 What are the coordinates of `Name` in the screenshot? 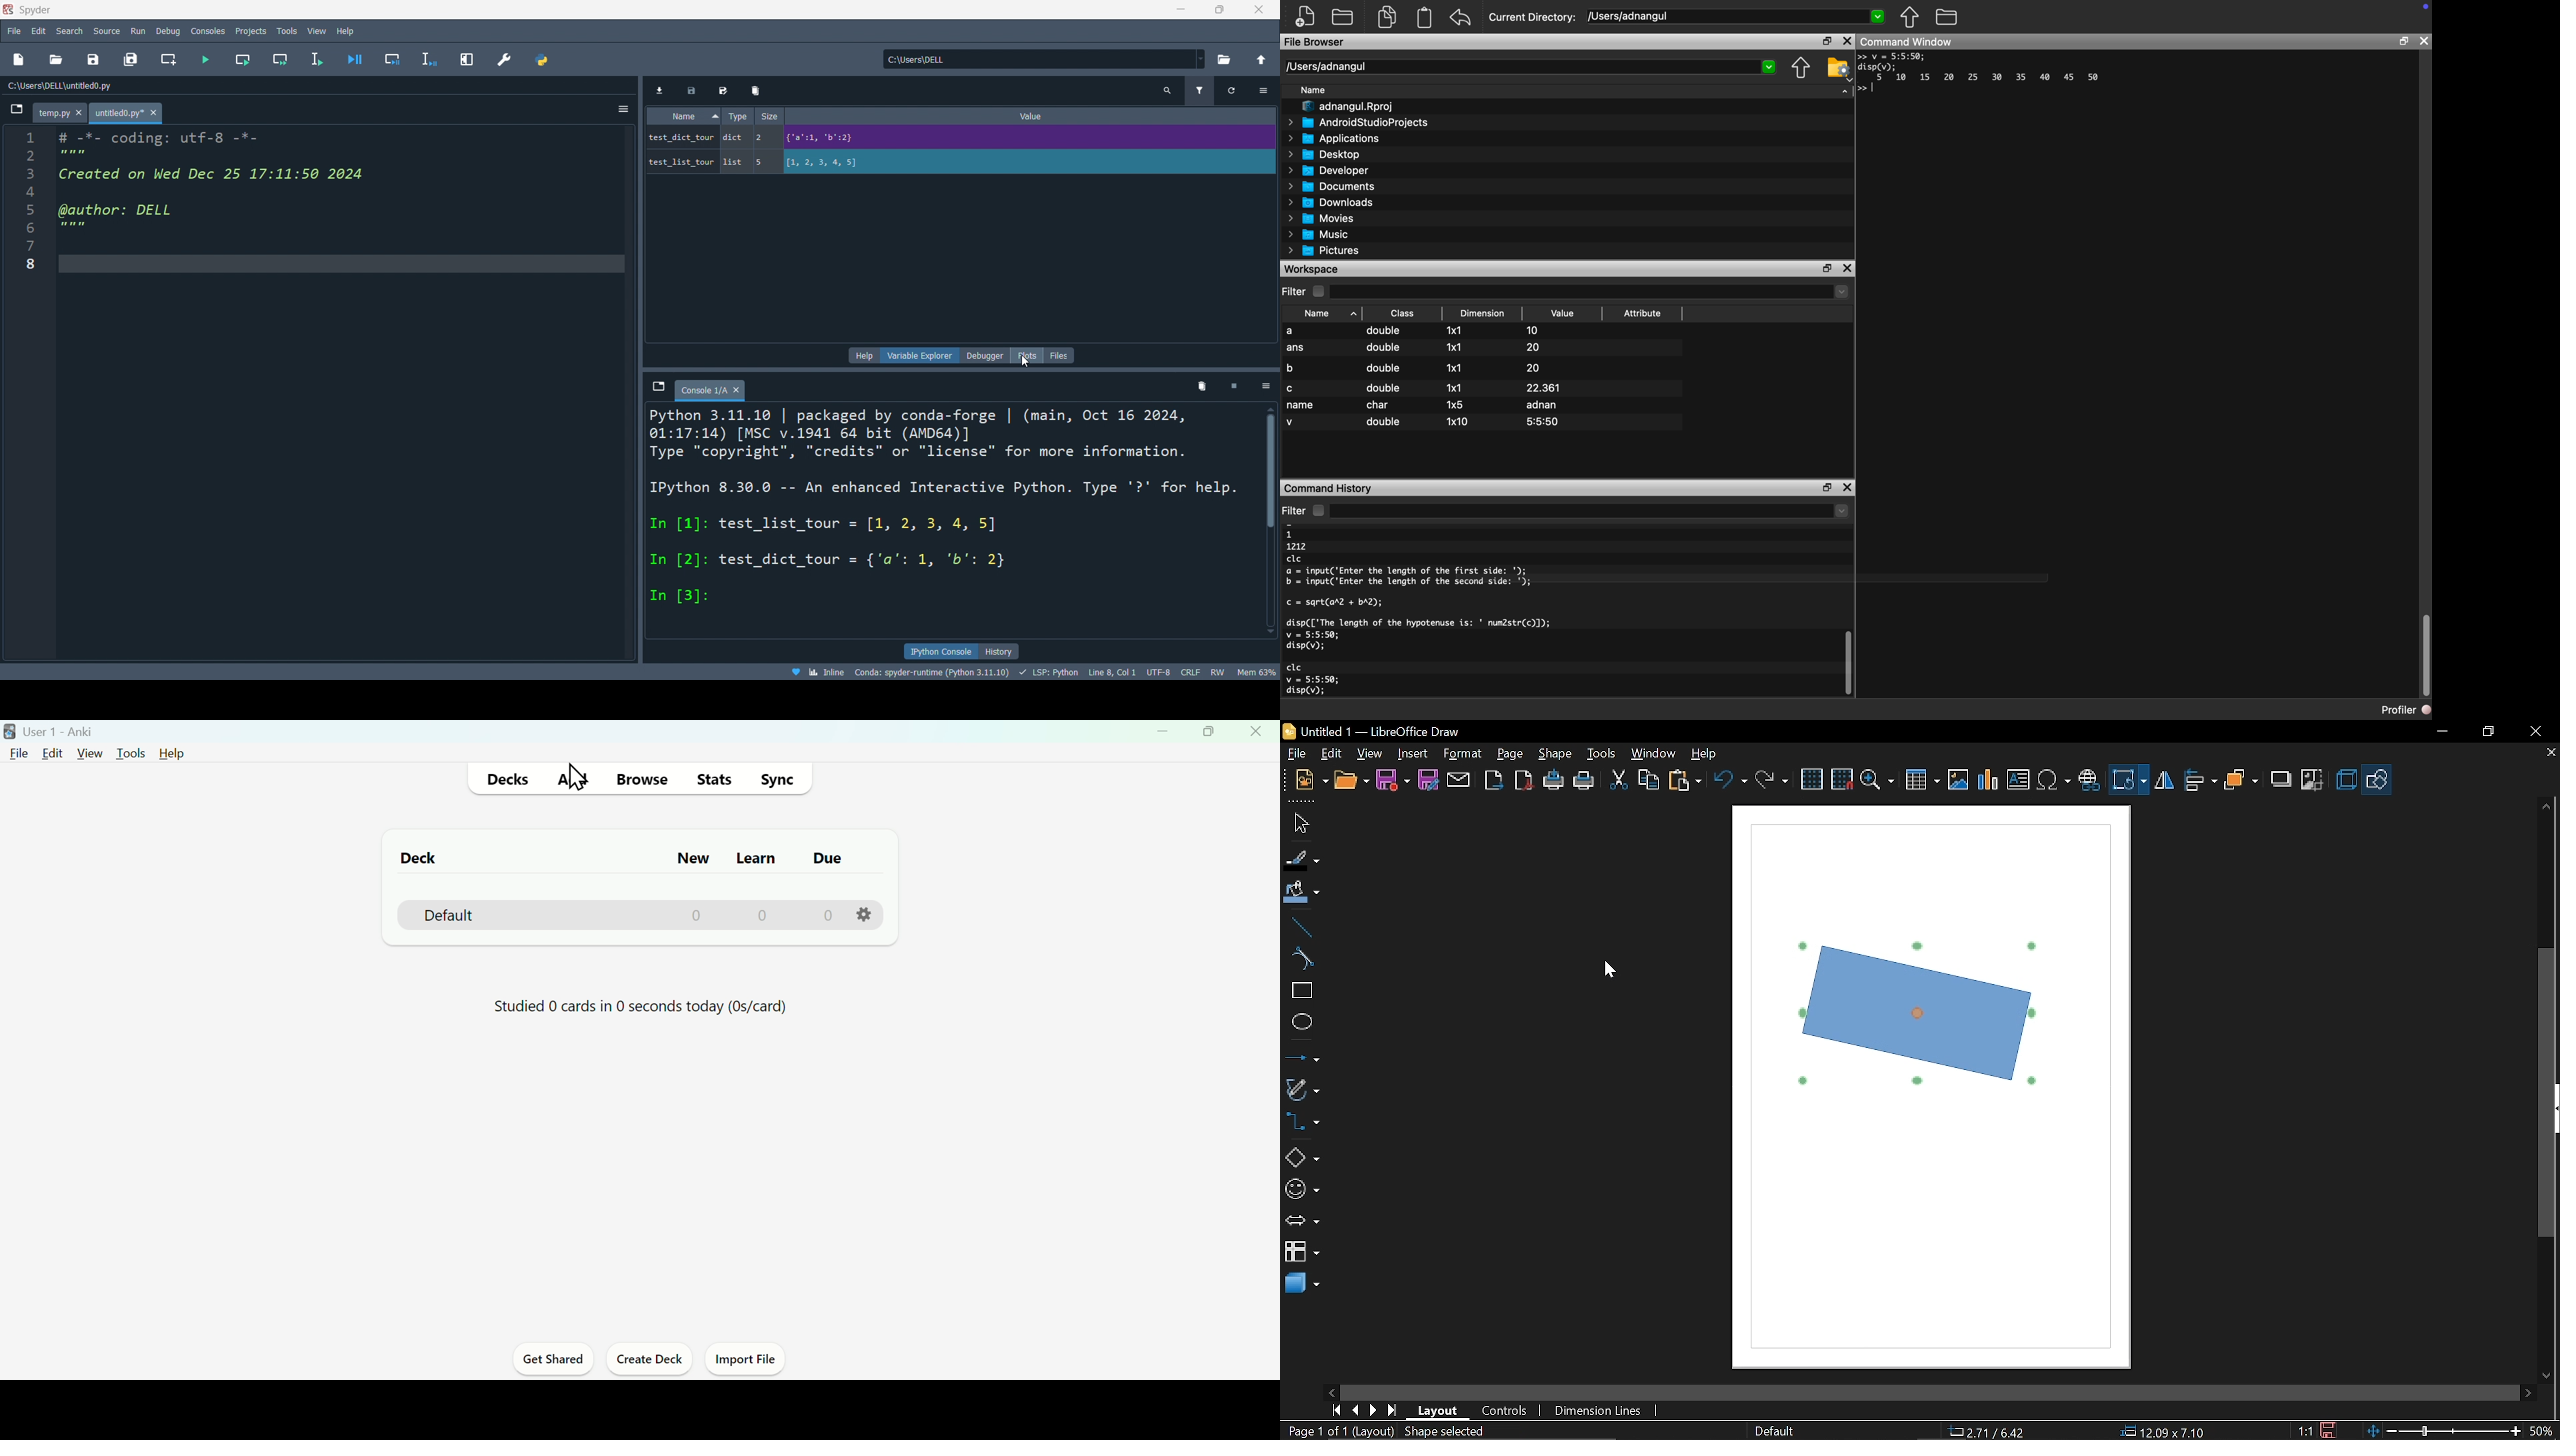 It's located at (1312, 90).